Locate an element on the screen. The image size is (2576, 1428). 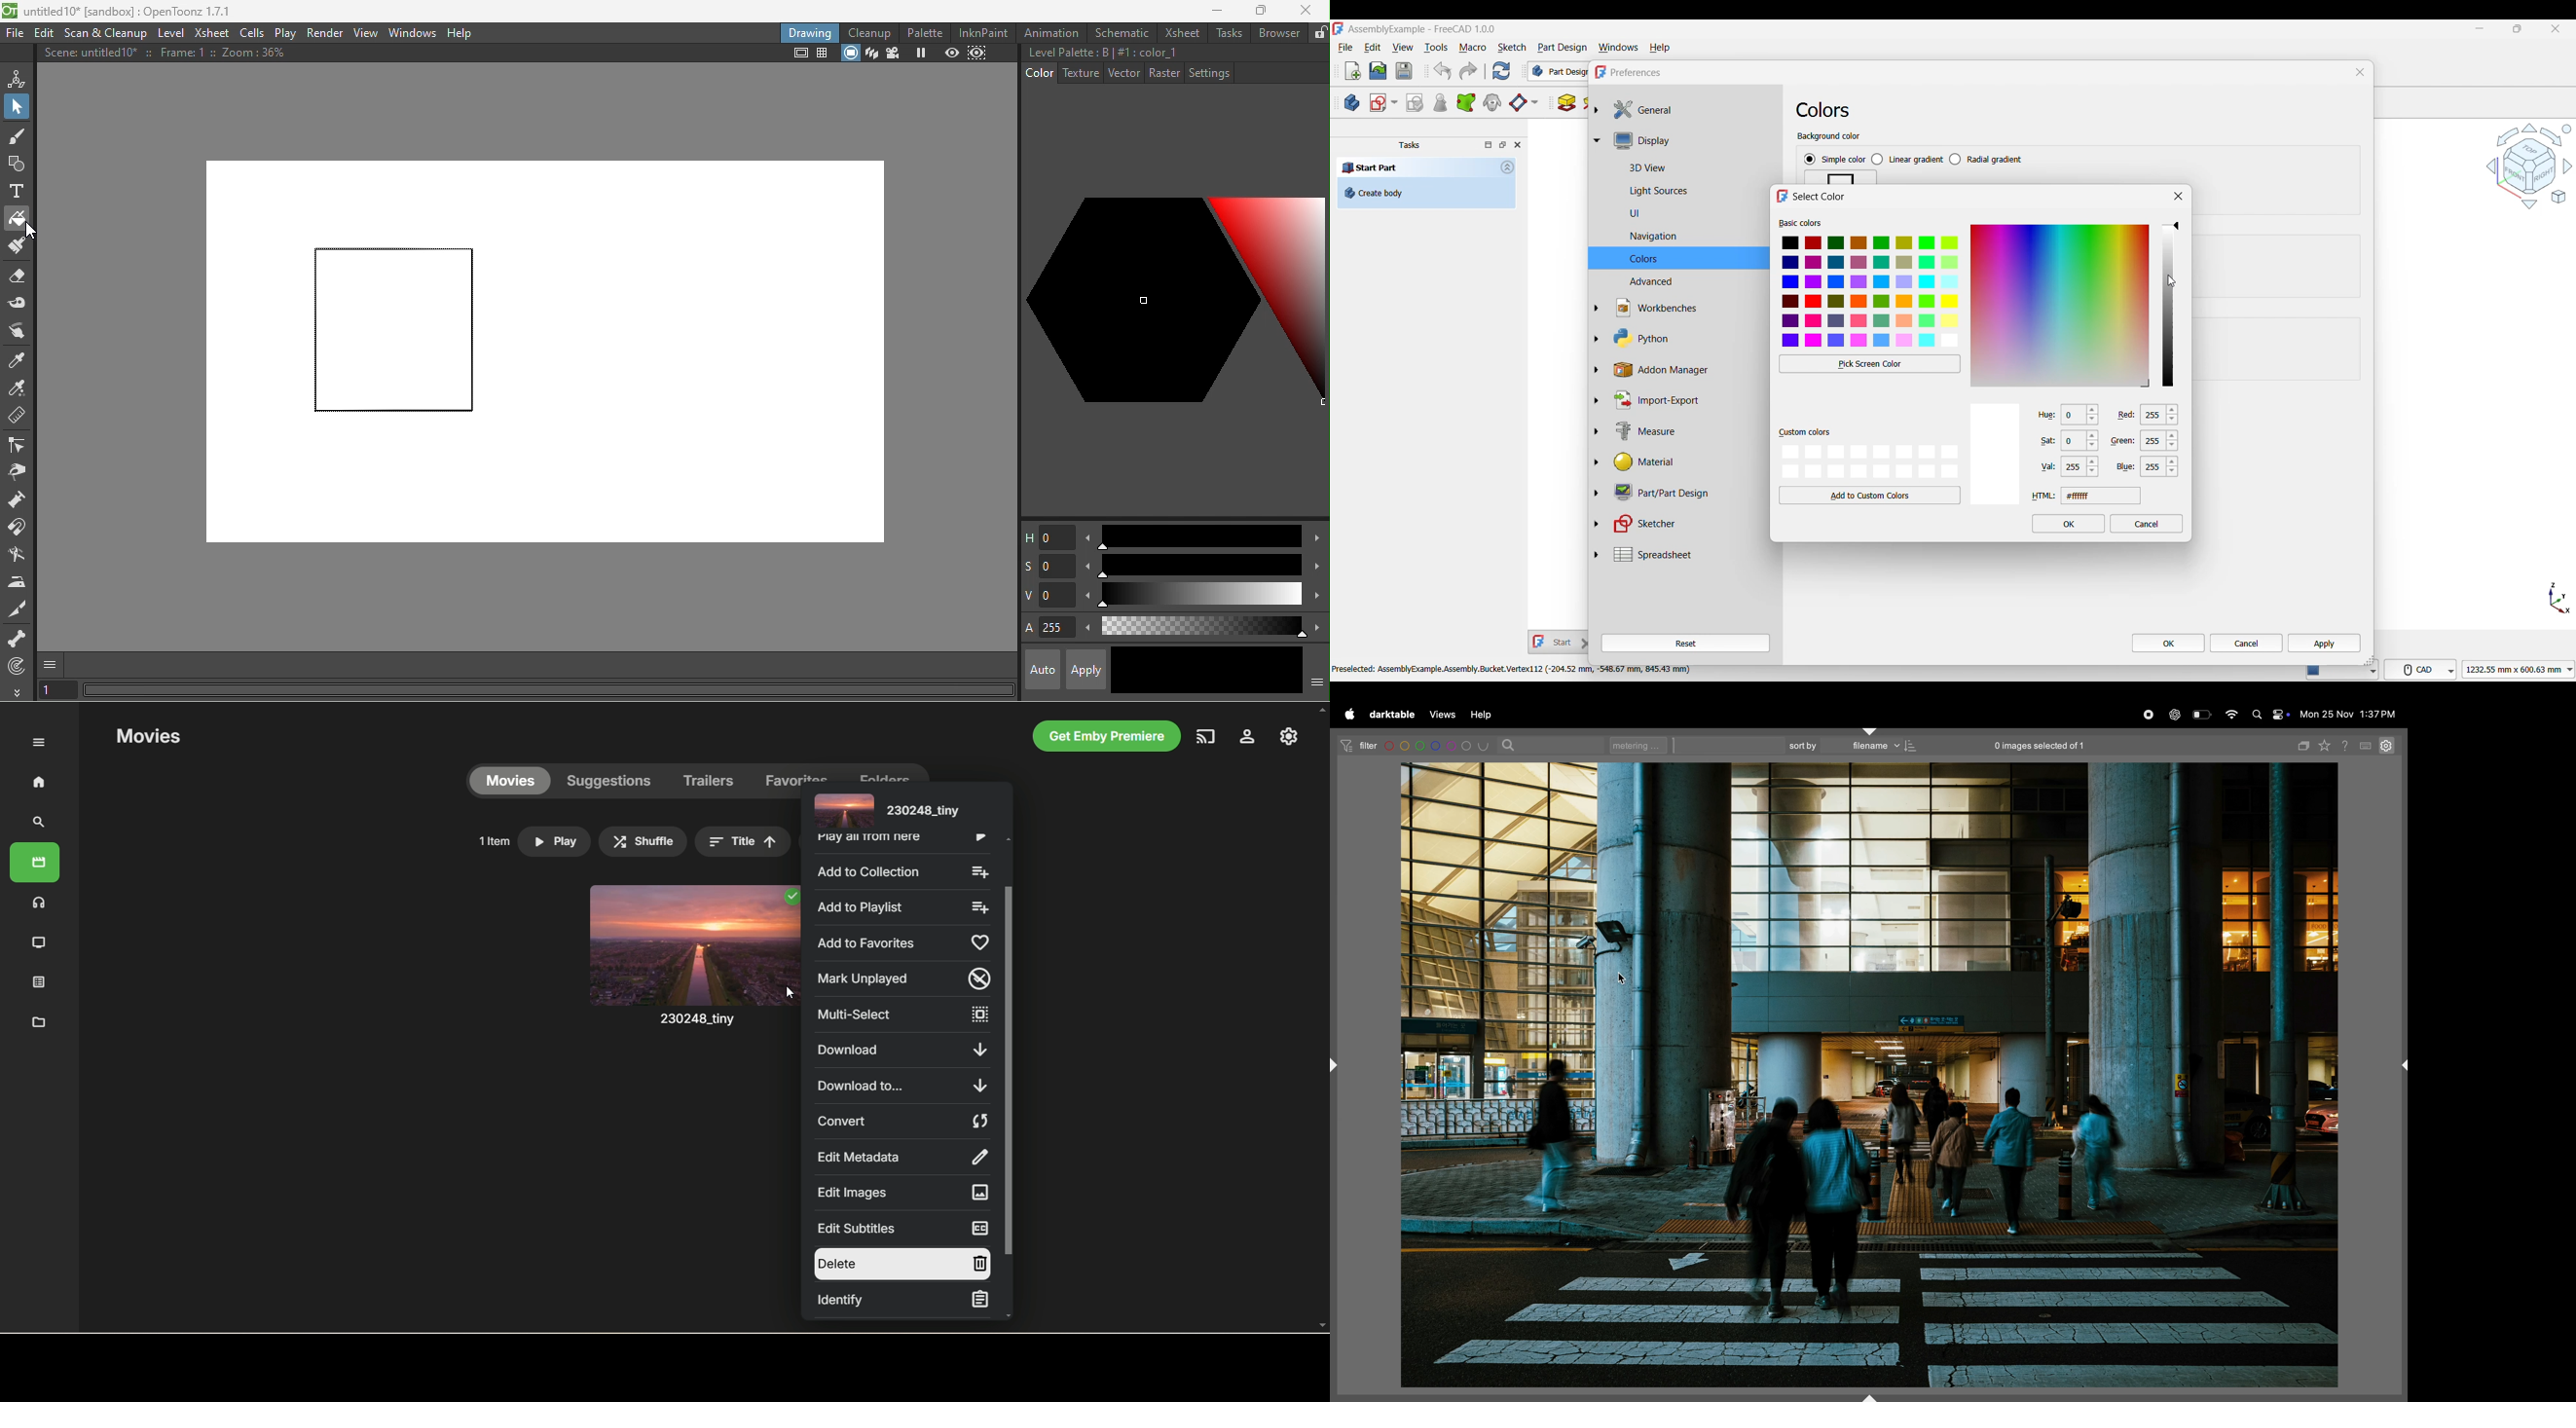
0 is located at coordinates (2082, 443).